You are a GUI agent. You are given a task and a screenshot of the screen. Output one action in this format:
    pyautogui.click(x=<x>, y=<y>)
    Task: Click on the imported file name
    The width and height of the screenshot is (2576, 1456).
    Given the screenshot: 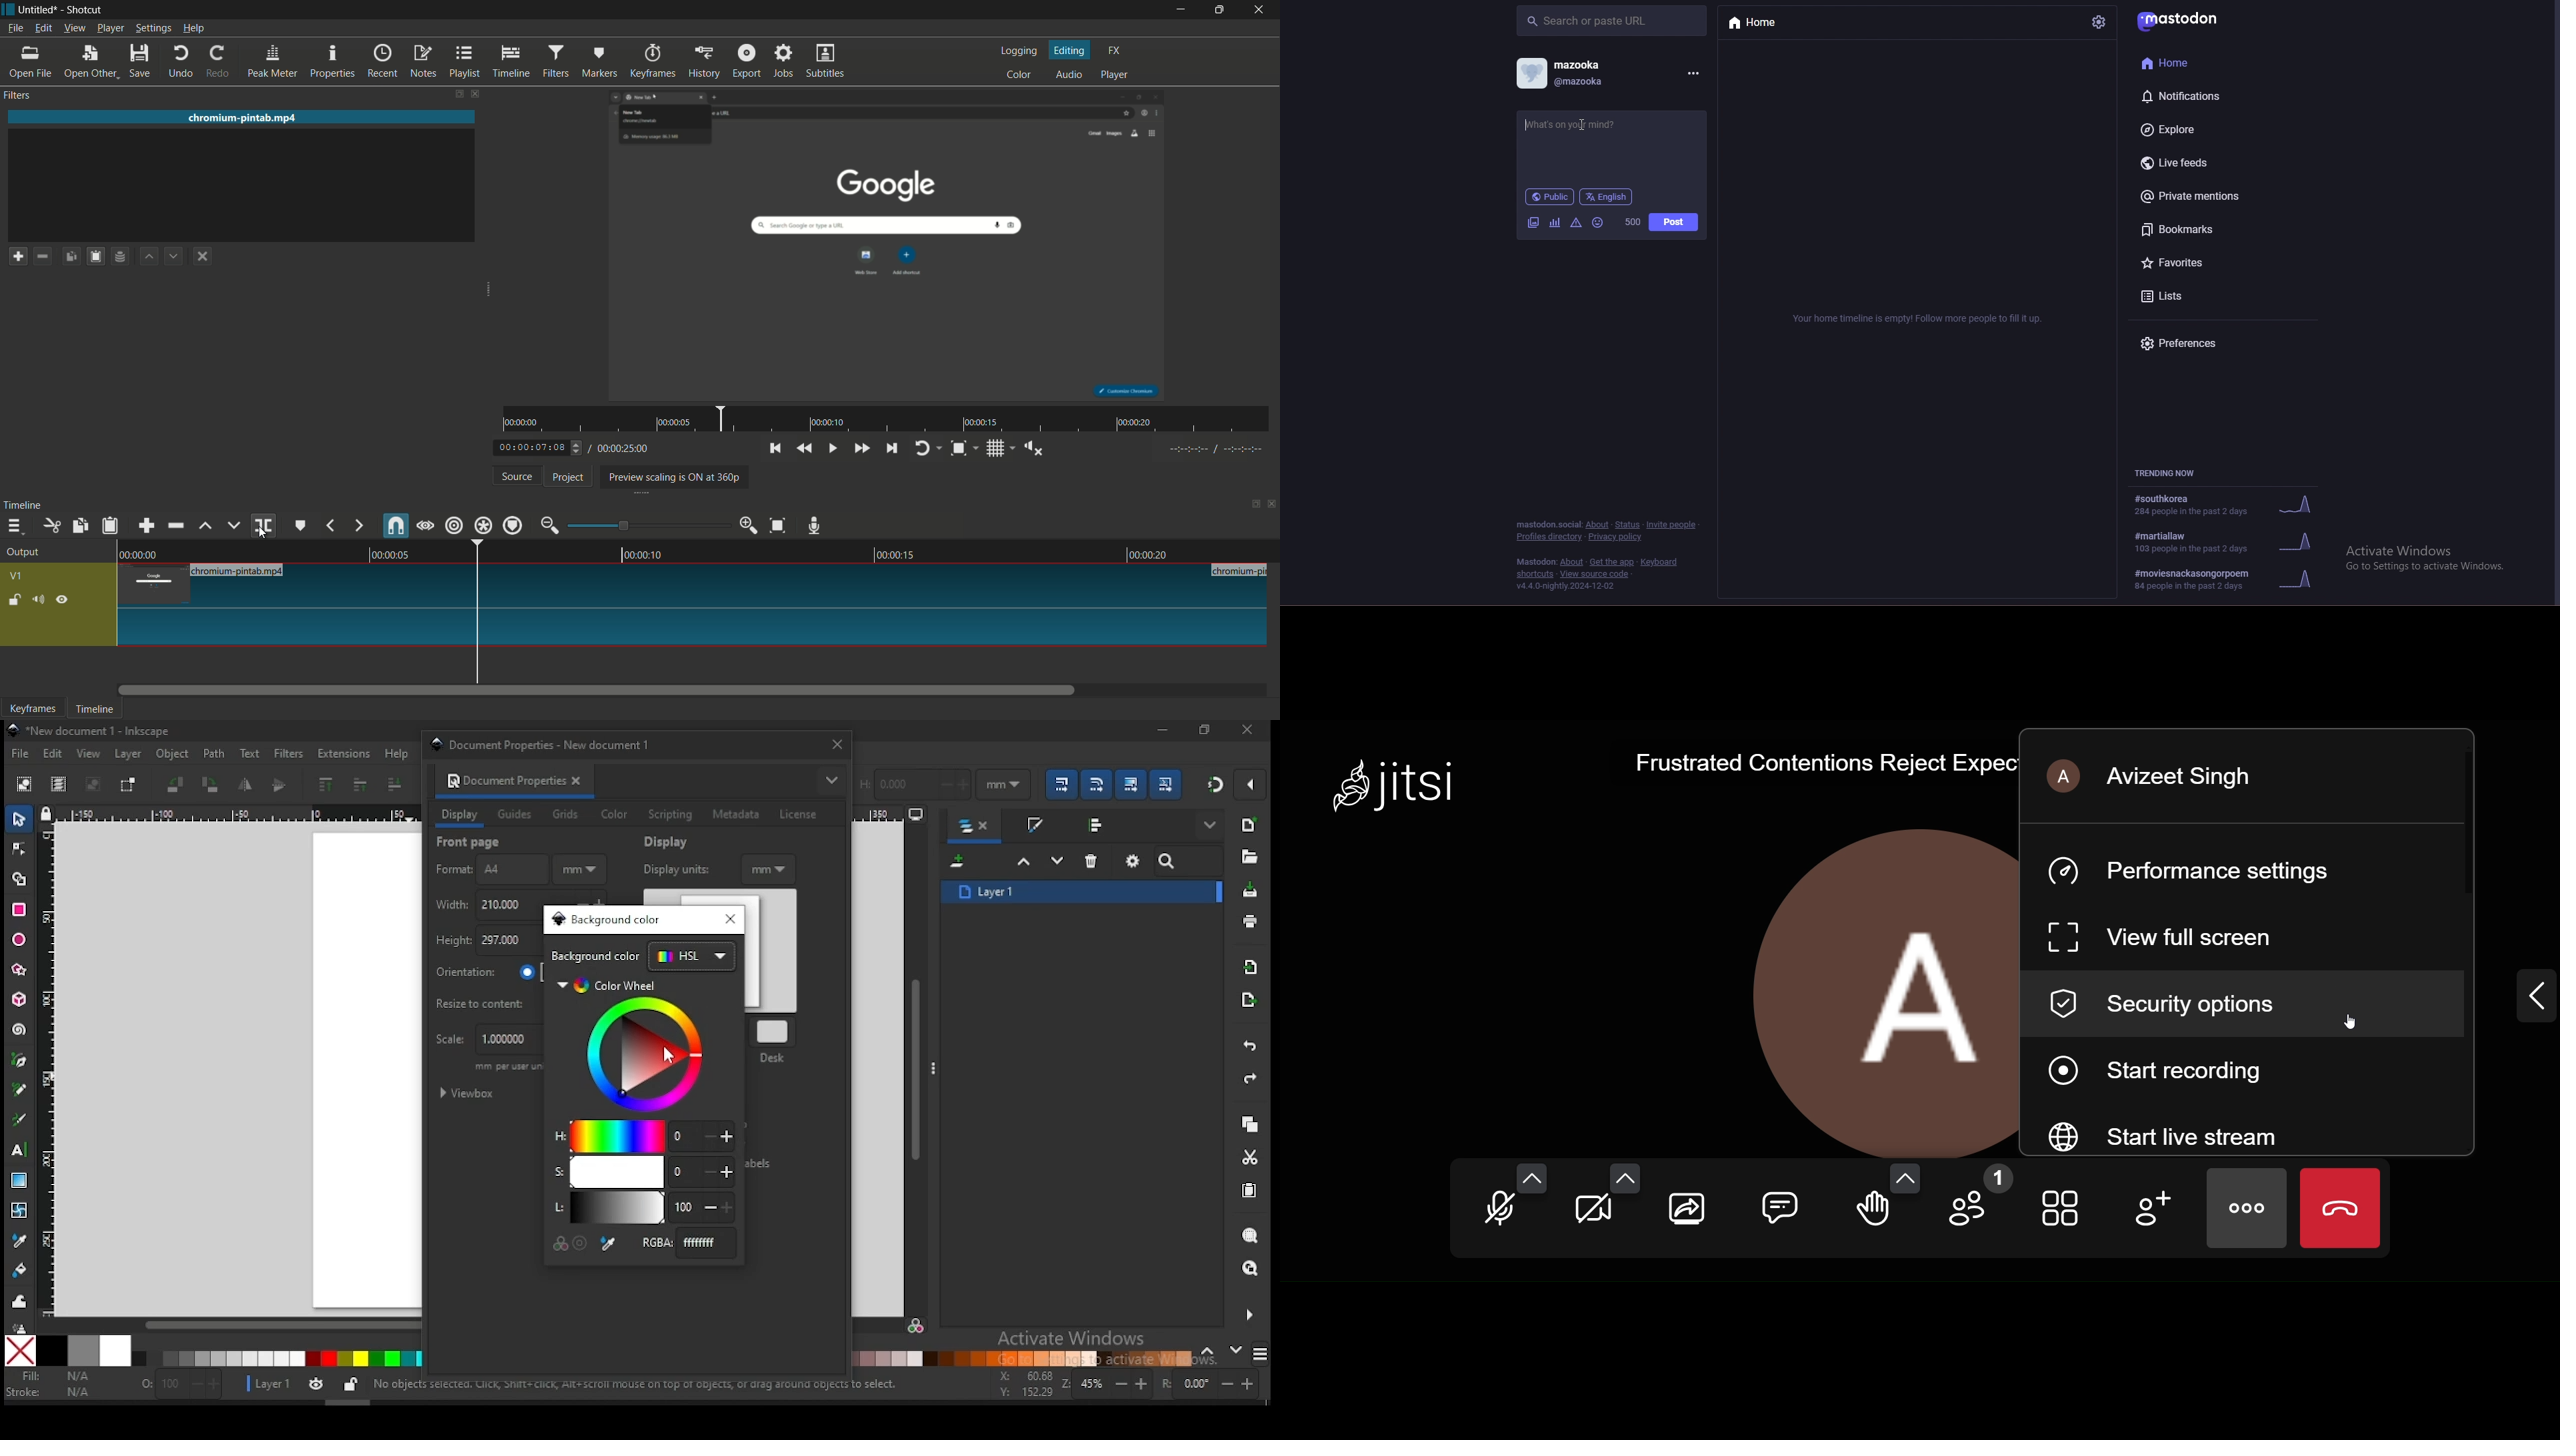 What is the action you would take?
    pyautogui.click(x=243, y=117)
    